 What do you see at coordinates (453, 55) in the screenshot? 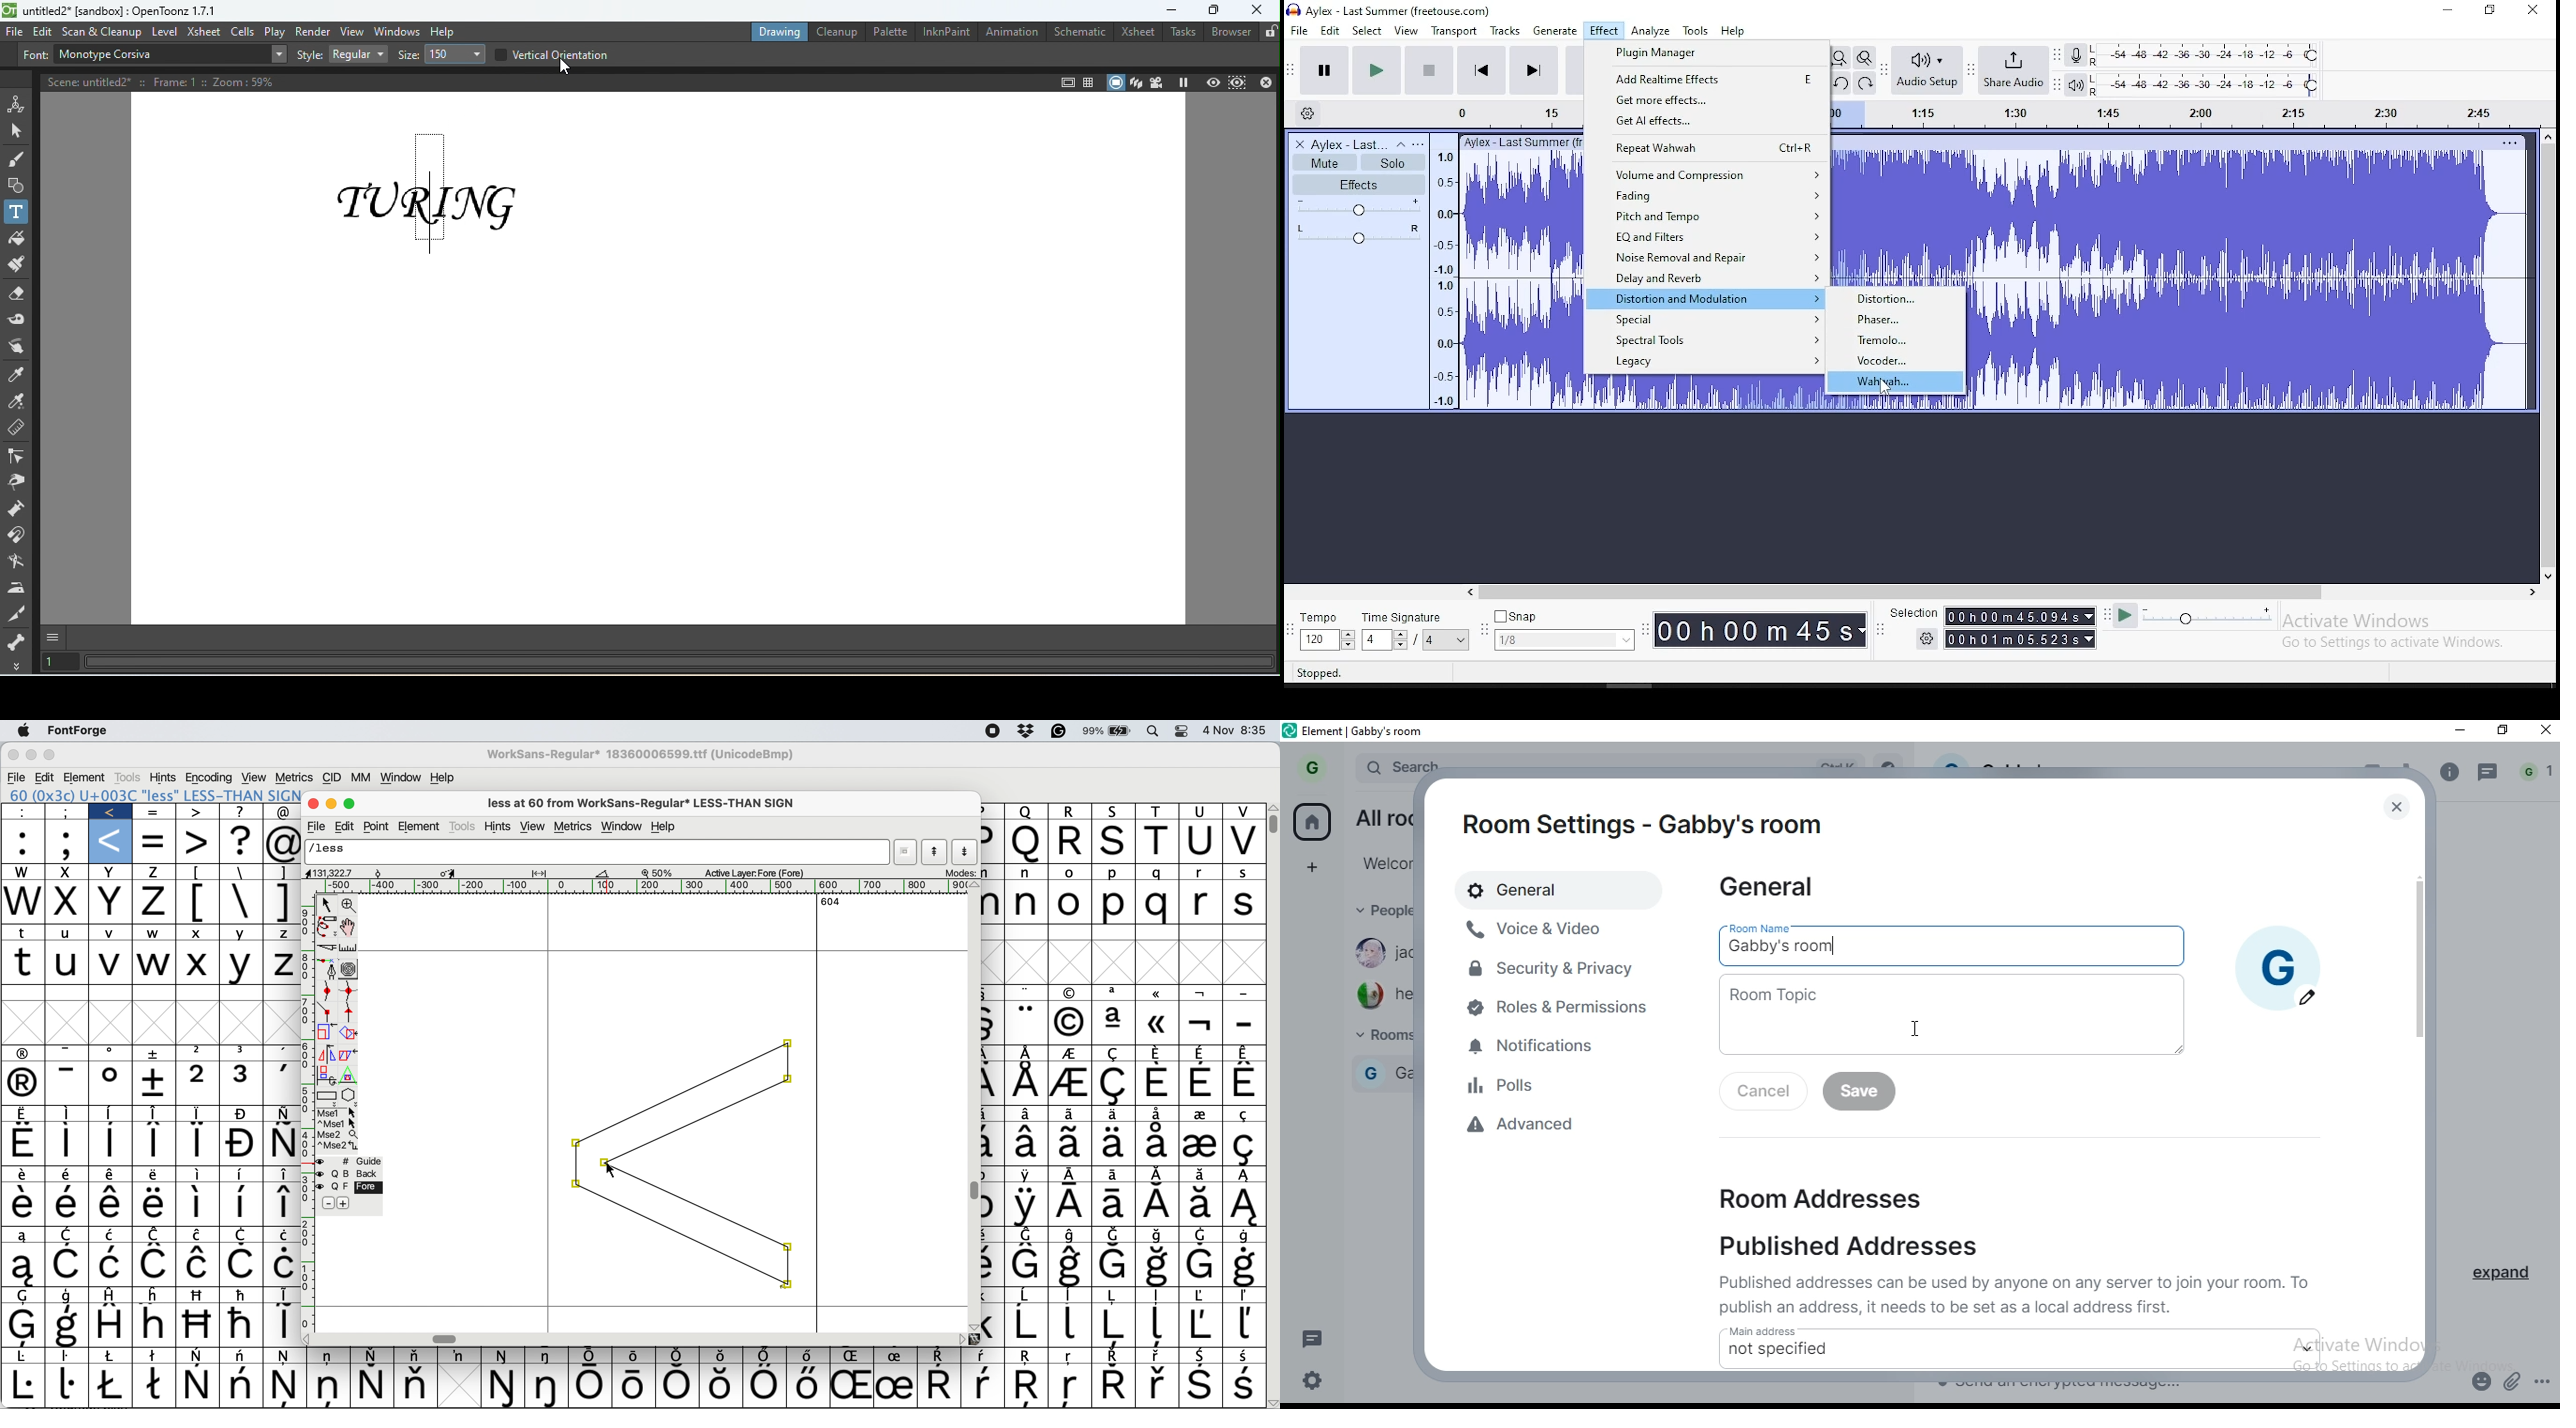
I see `Drop down` at bounding box center [453, 55].